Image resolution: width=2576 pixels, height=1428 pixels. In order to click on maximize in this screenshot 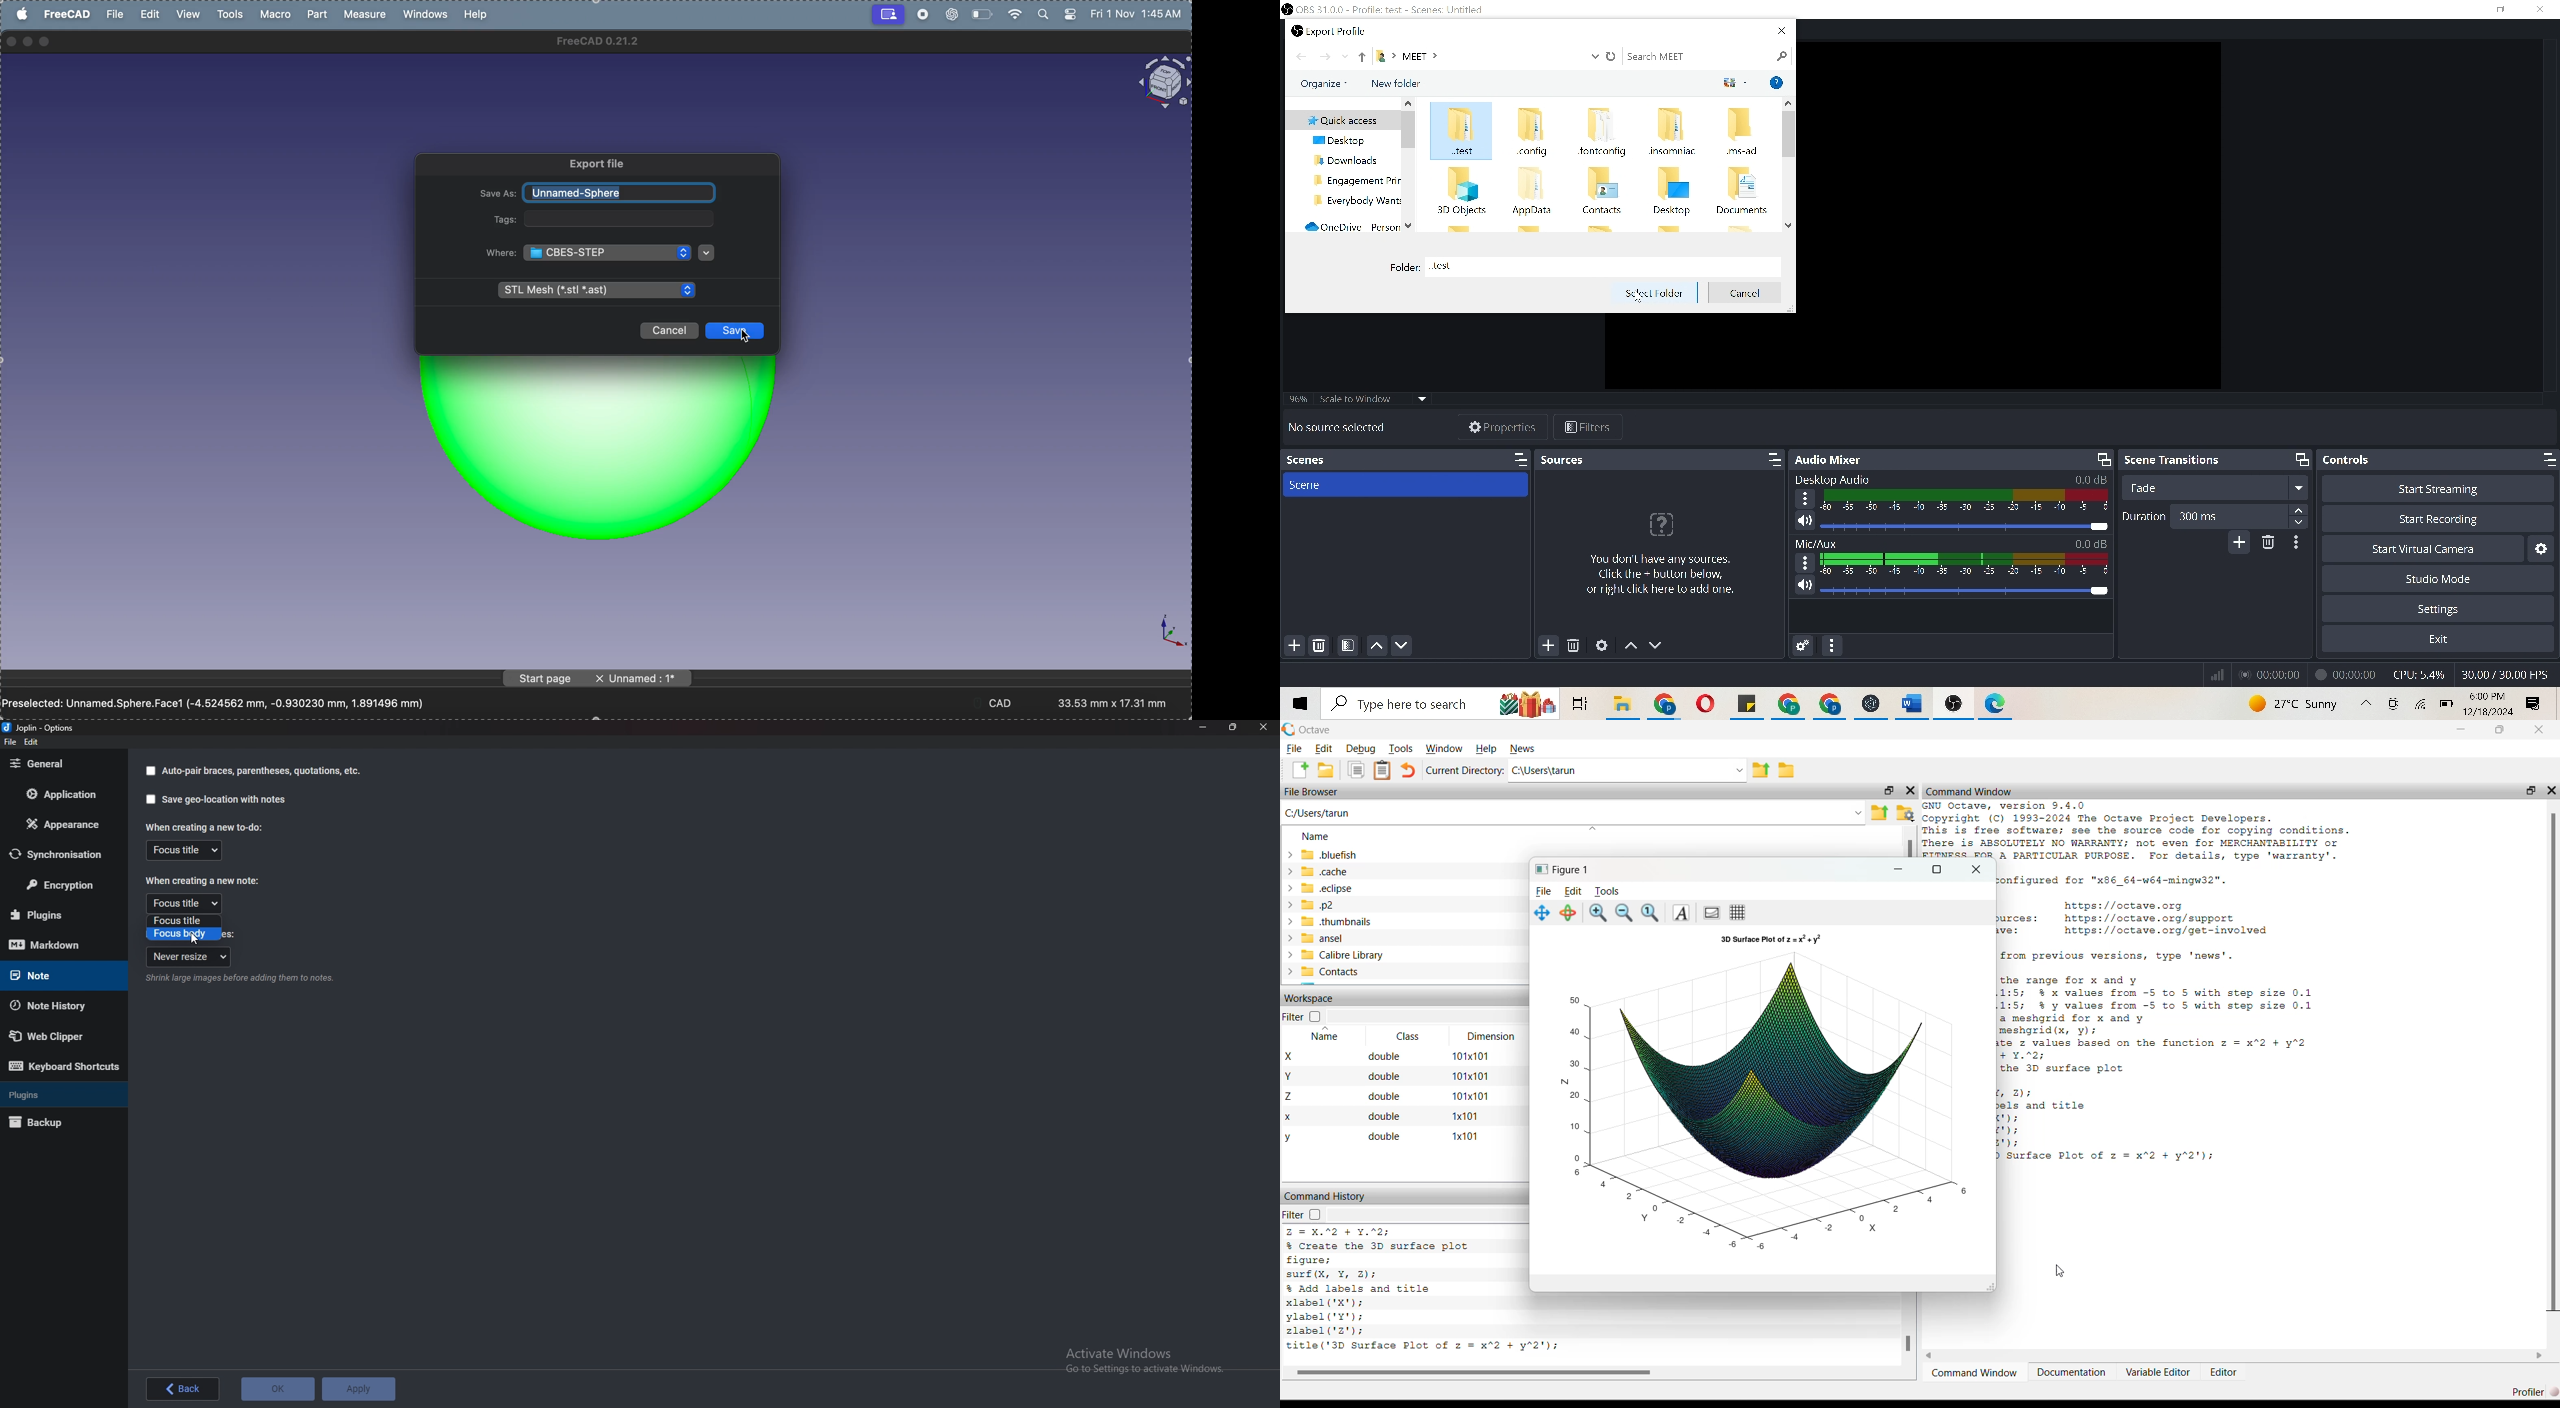, I will do `click(1517, 459)`.